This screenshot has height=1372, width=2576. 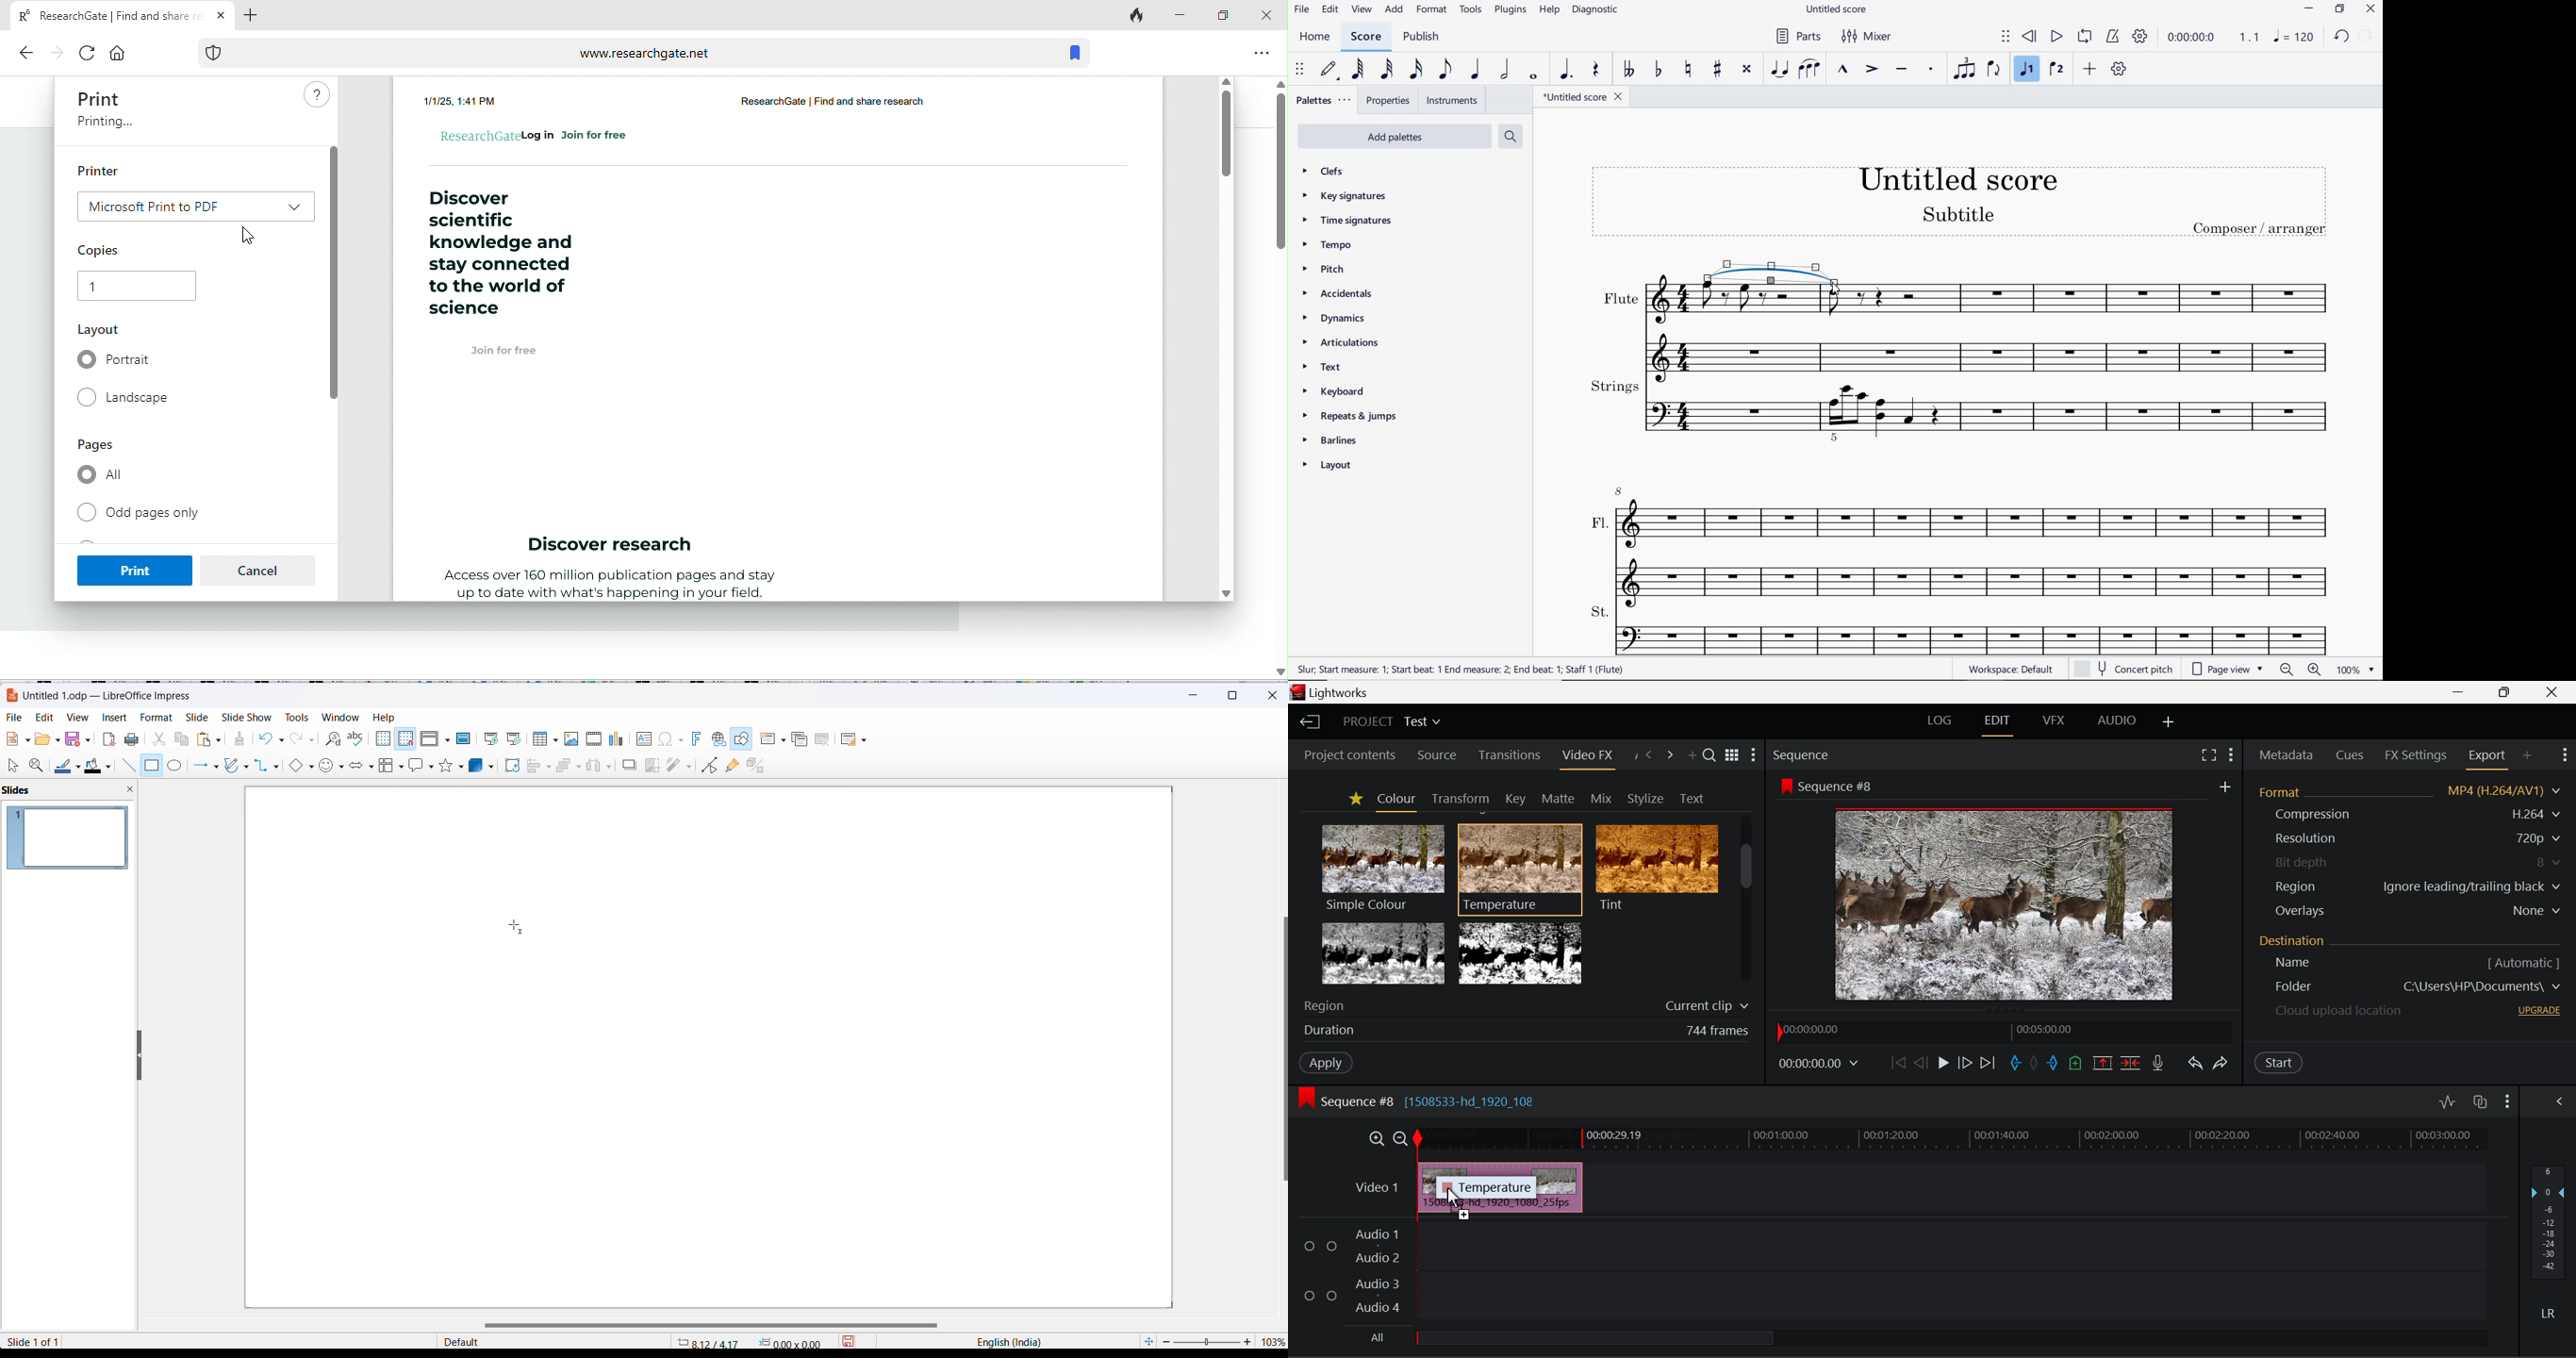 I want to click on Add Layout, so click(x=2168, y=722).